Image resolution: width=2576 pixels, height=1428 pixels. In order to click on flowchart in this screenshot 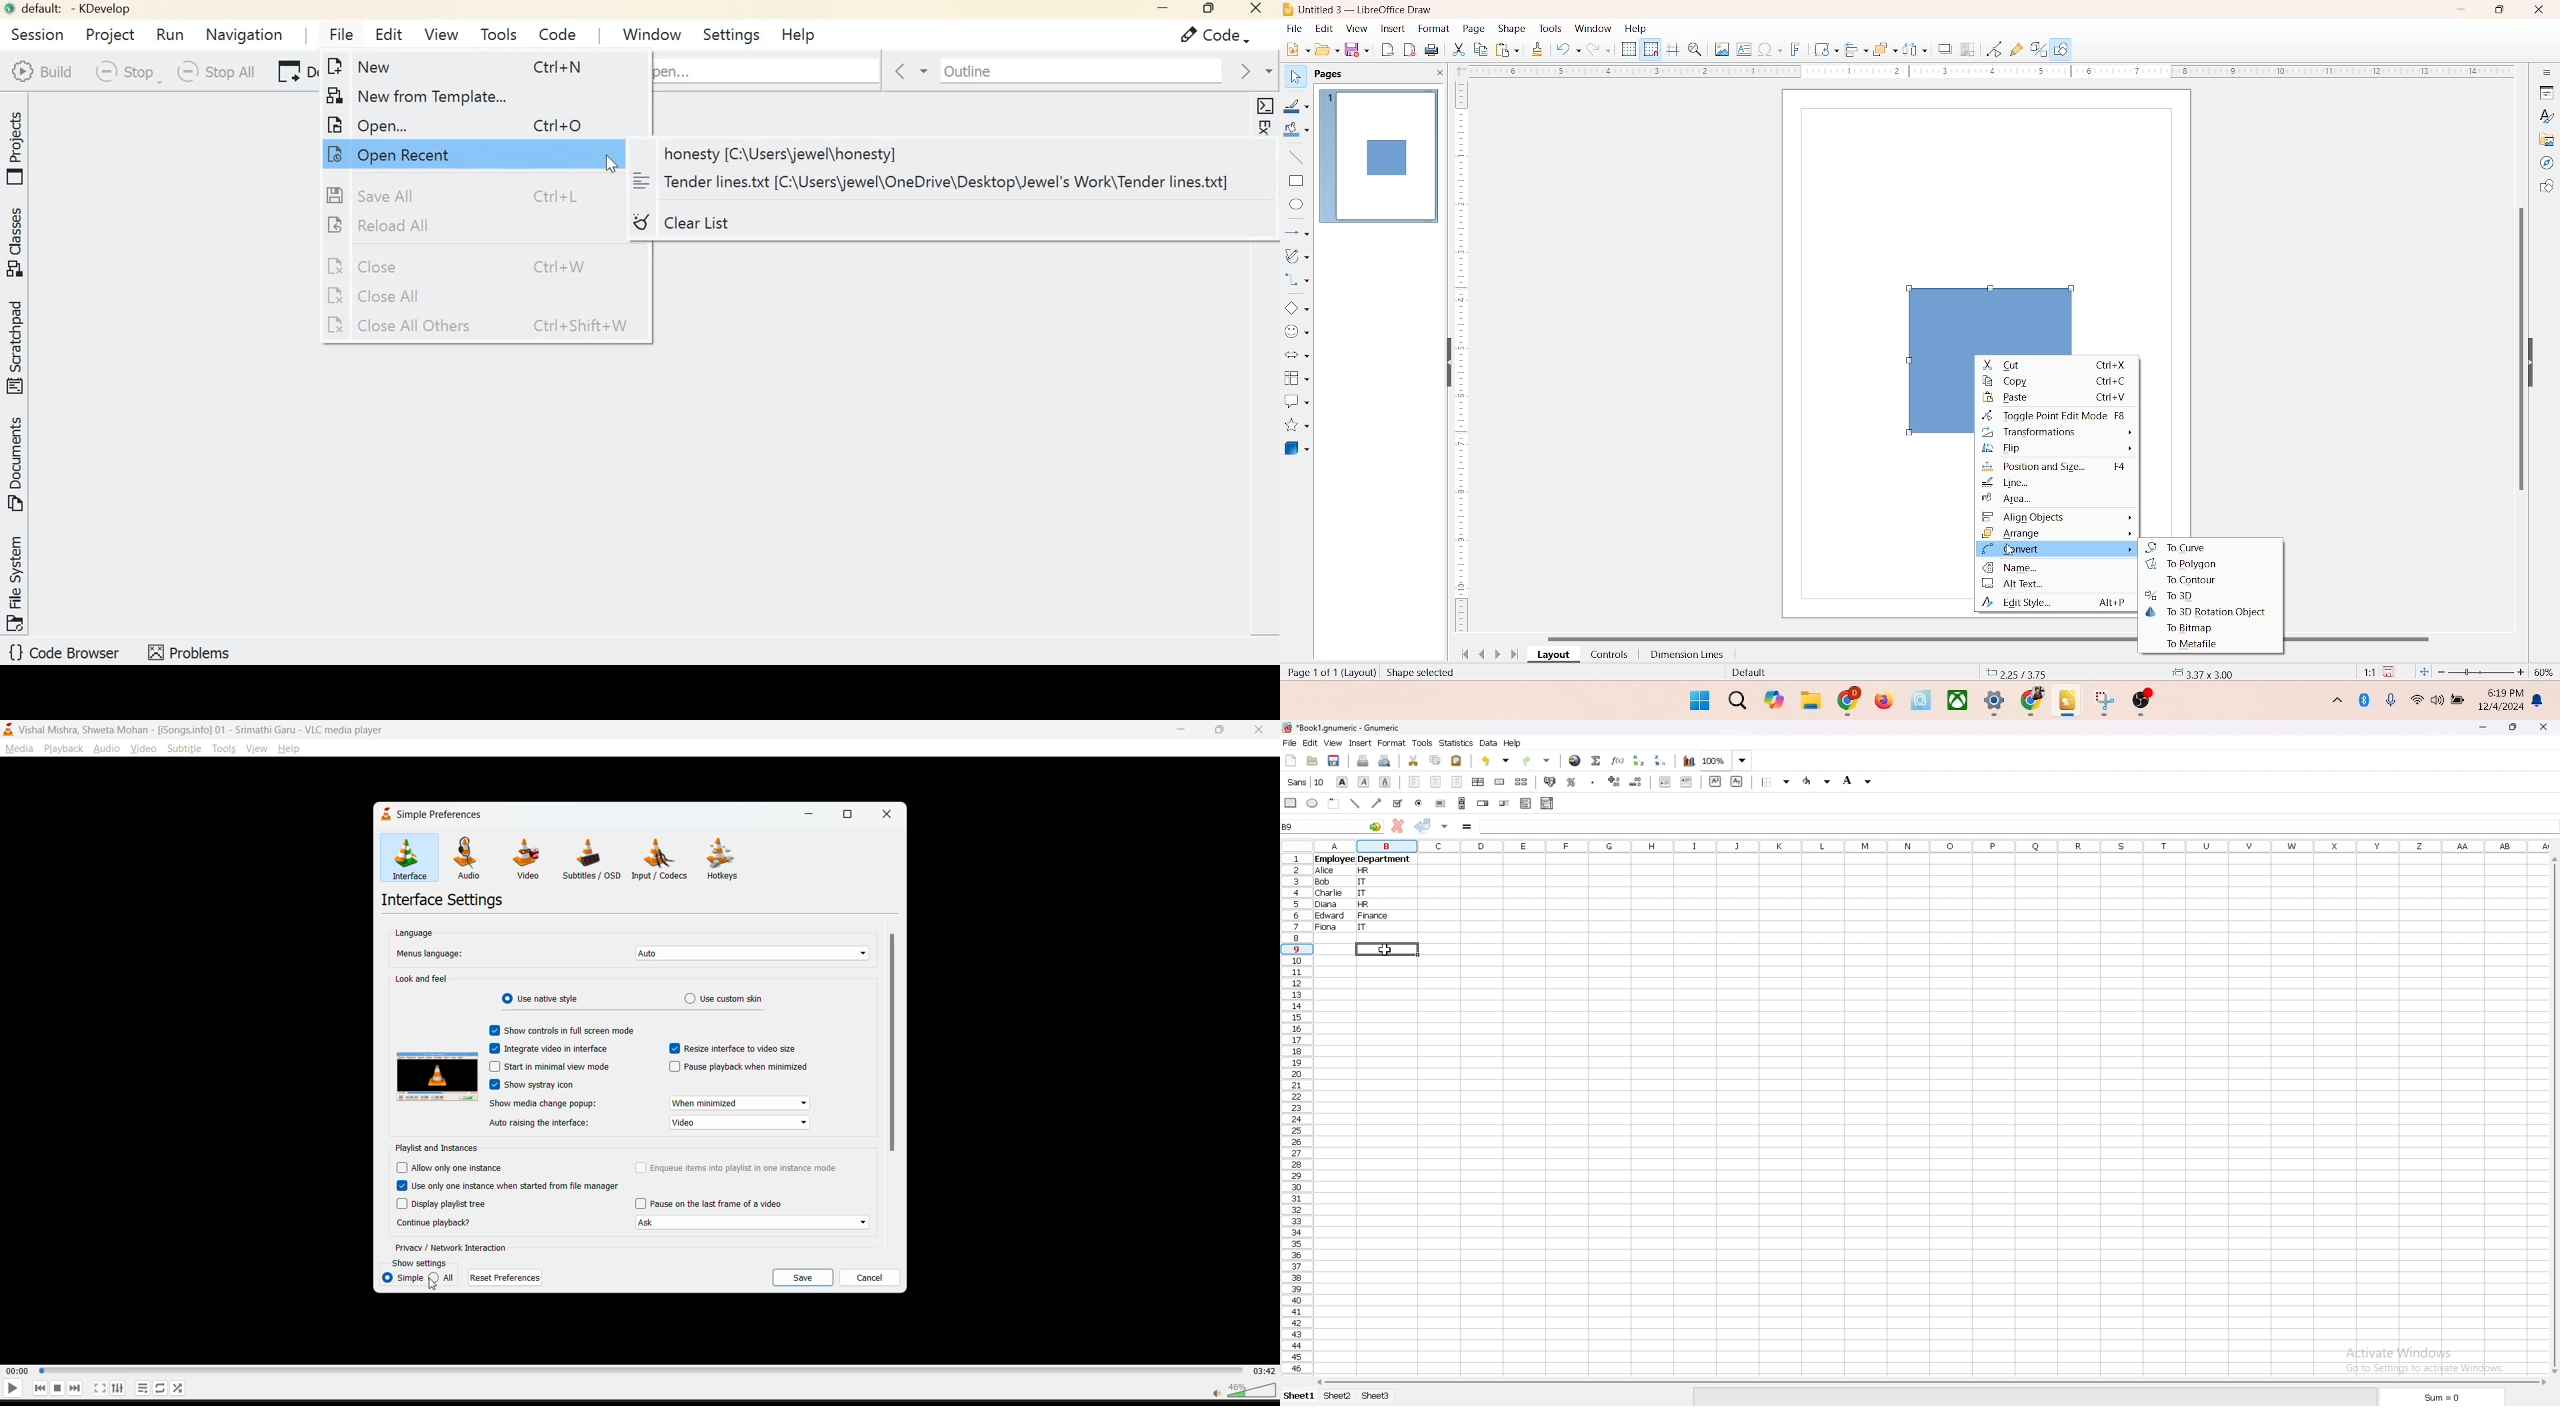, I will do `click(1296, 378)`.